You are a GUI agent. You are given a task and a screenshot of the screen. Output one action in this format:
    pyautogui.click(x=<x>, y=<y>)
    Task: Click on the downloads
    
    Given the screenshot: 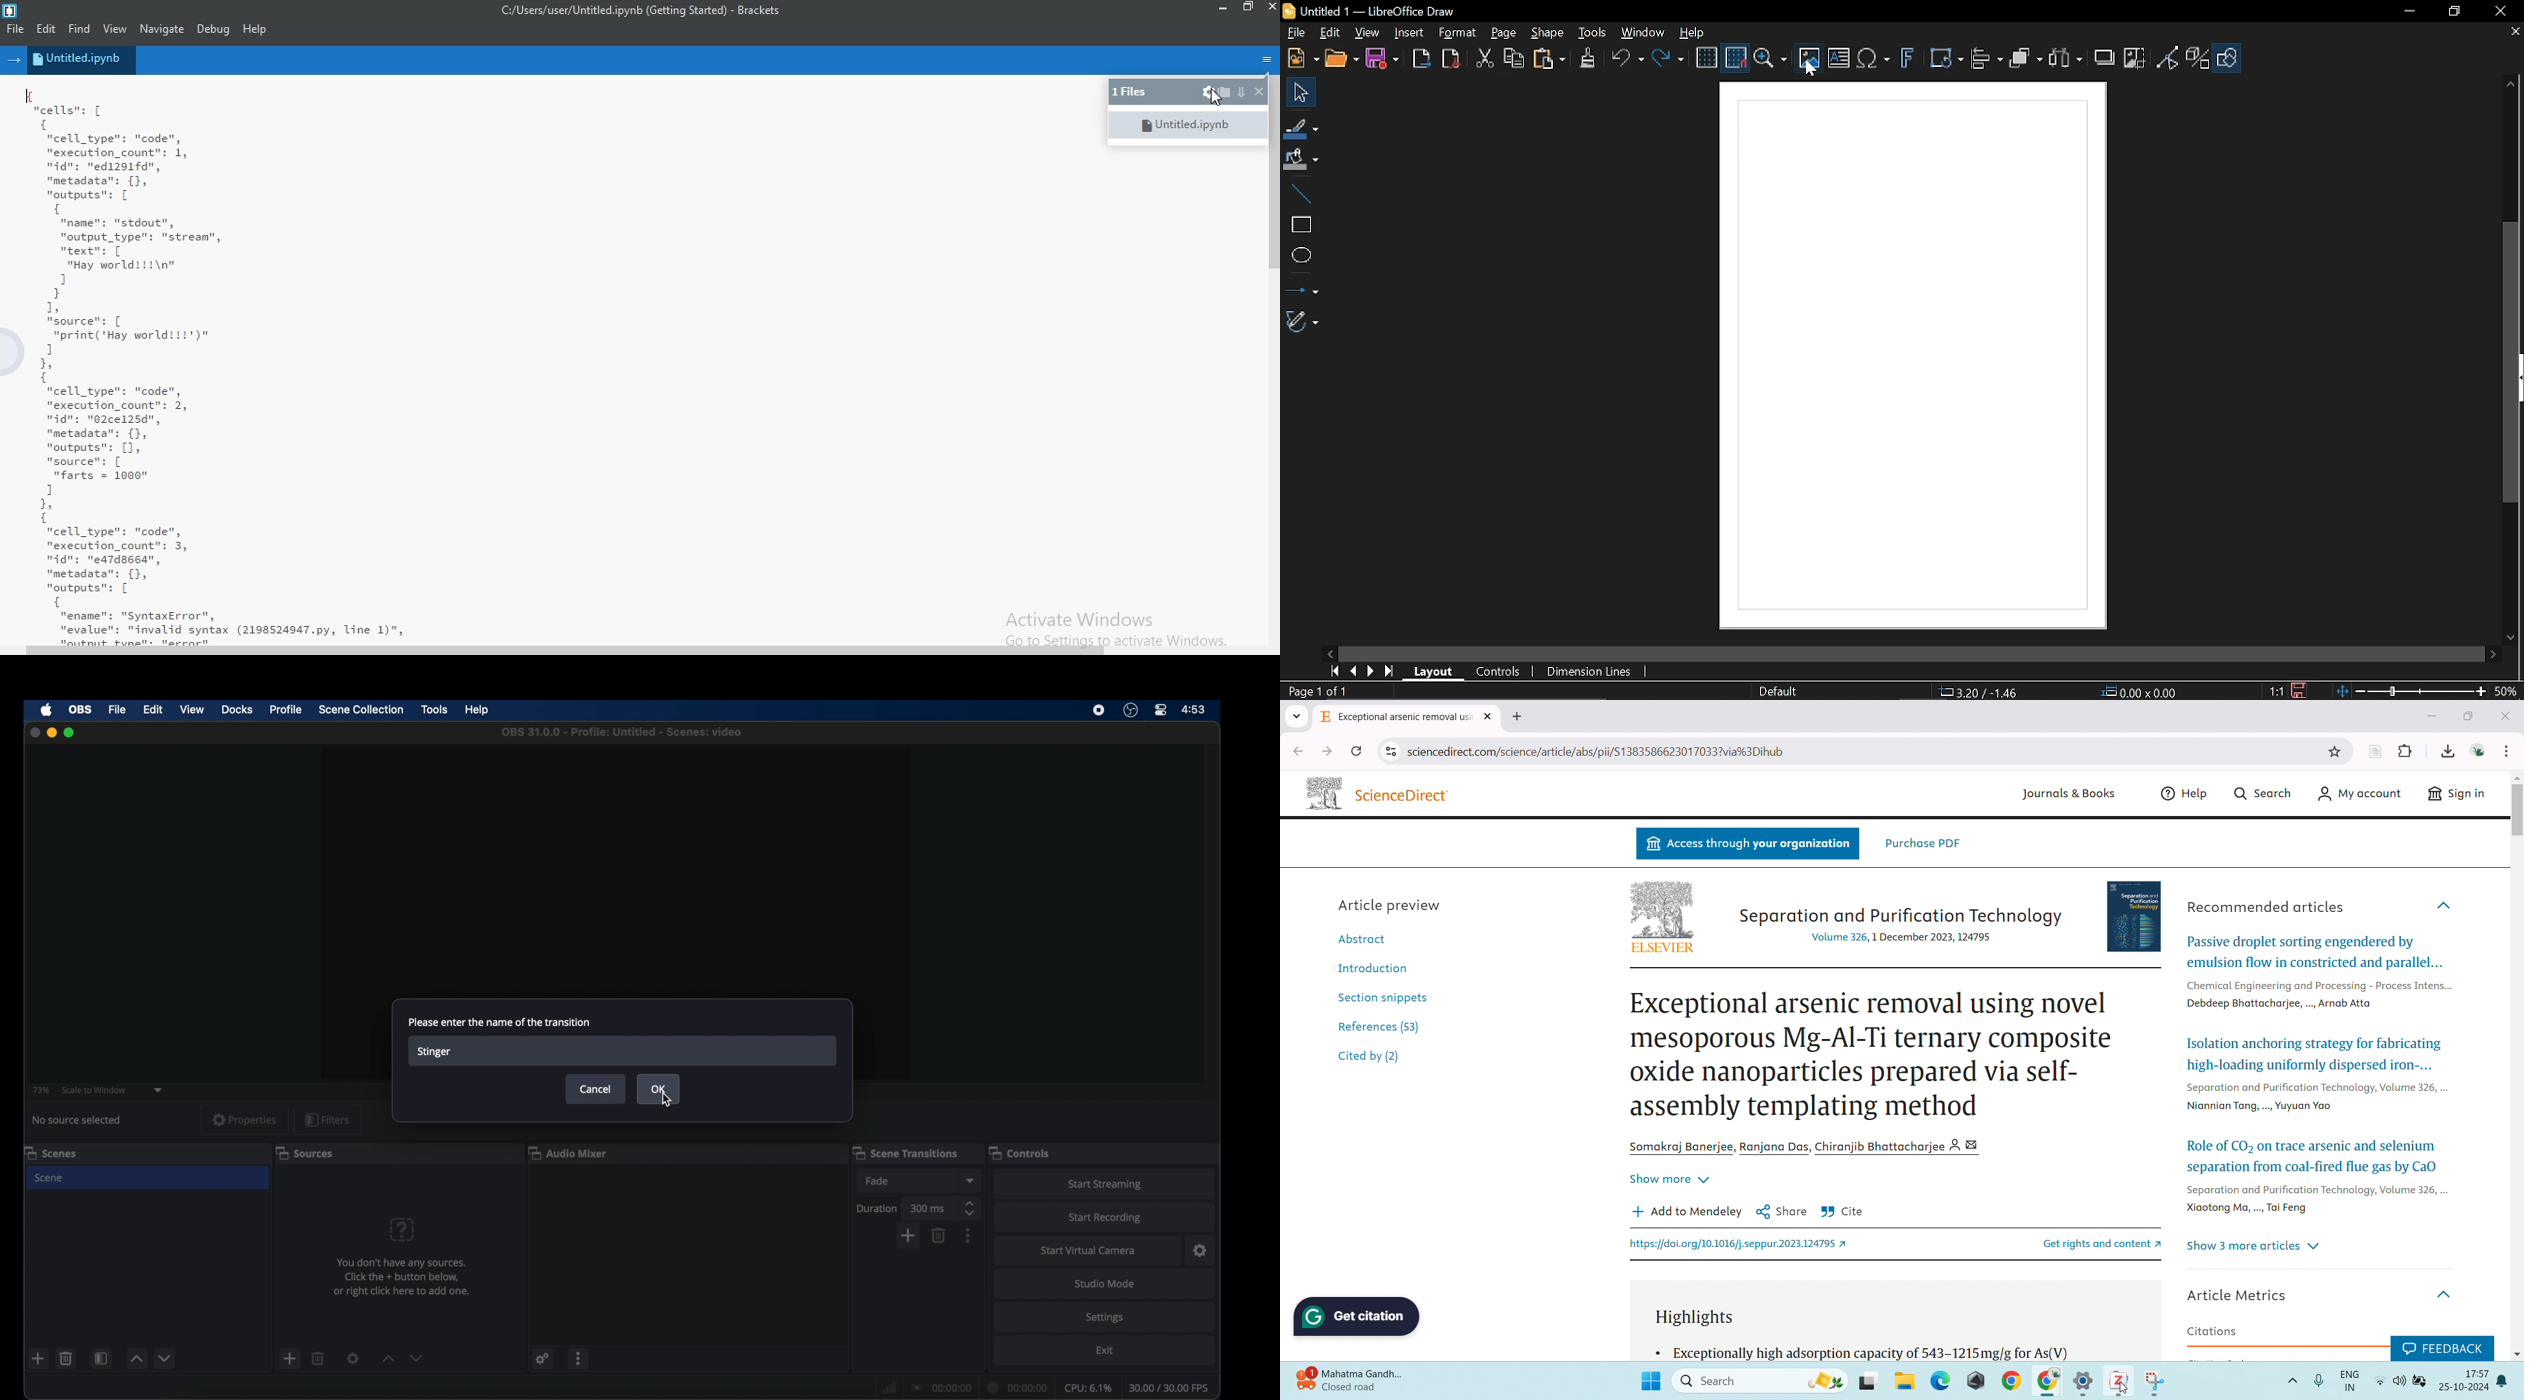 What is the action you would take?
    pyautogui.click(x=2448, y=750)
    